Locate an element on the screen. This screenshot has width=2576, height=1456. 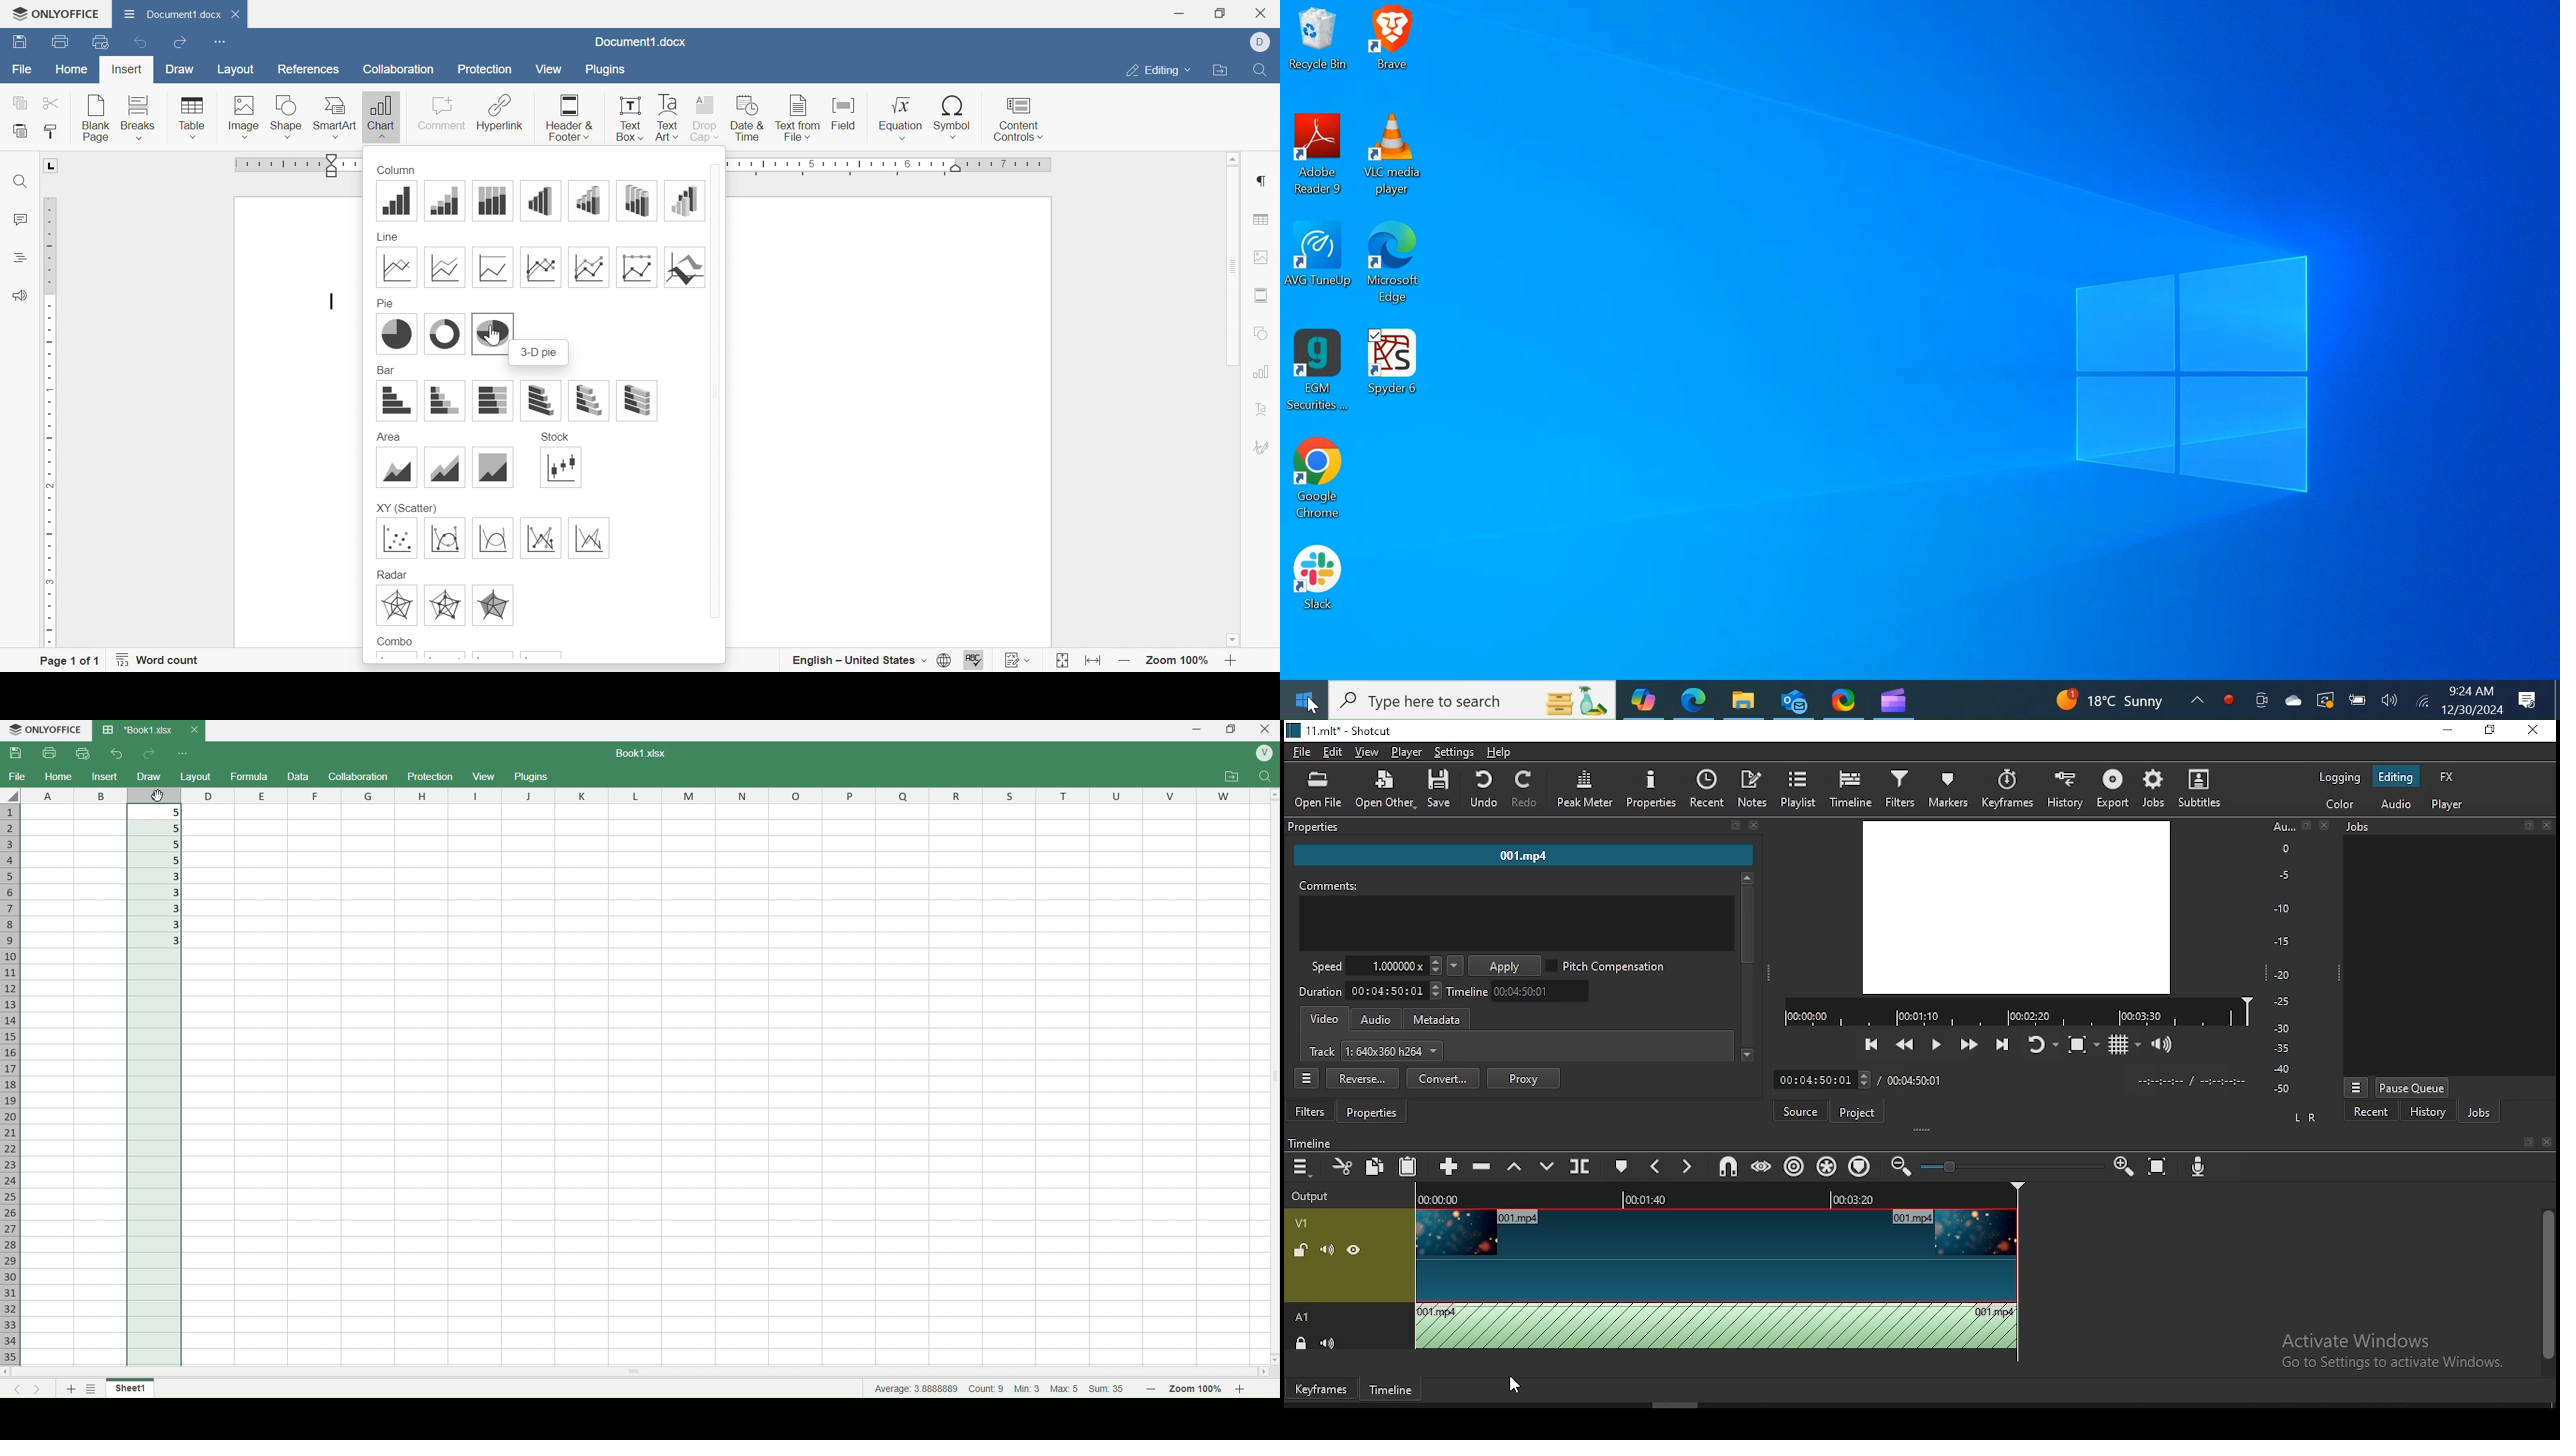
overwrite is located at coordinates (1547, 1167).